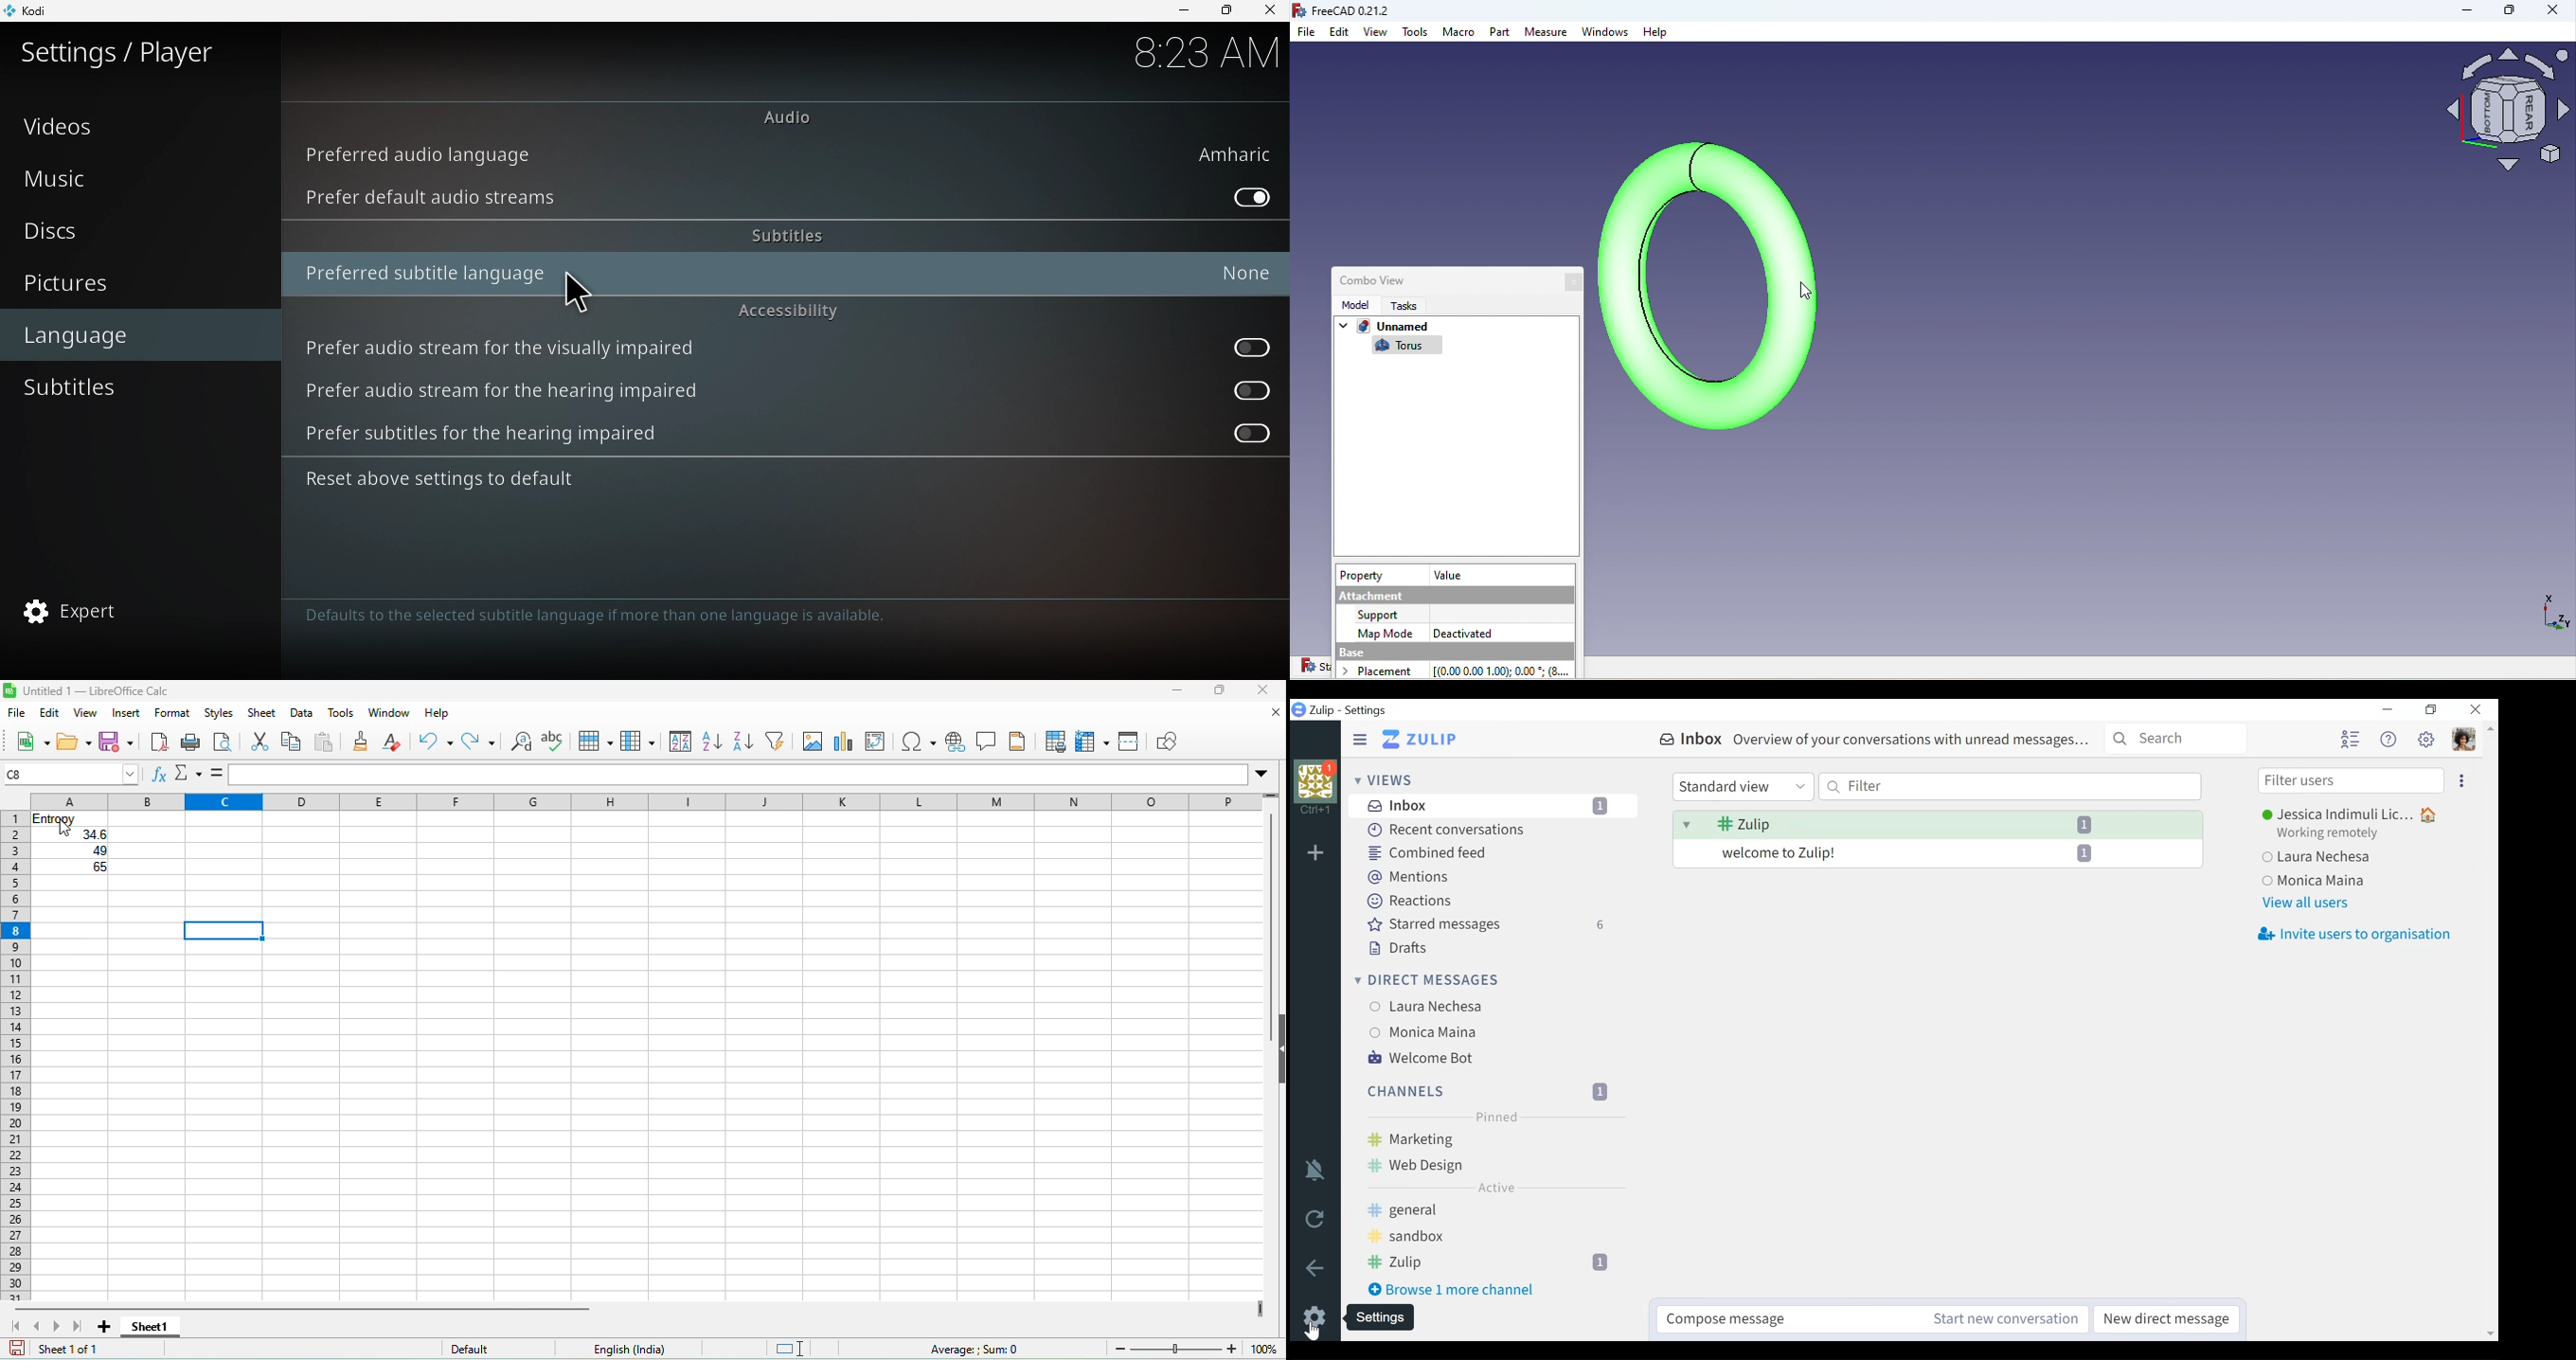 Image resolution: width=2576 pixels, height=1372 pixels. Describe the element at coordinates (1420, 739) in the screenshot. I see `Go to Home View (inbox)` at that location.